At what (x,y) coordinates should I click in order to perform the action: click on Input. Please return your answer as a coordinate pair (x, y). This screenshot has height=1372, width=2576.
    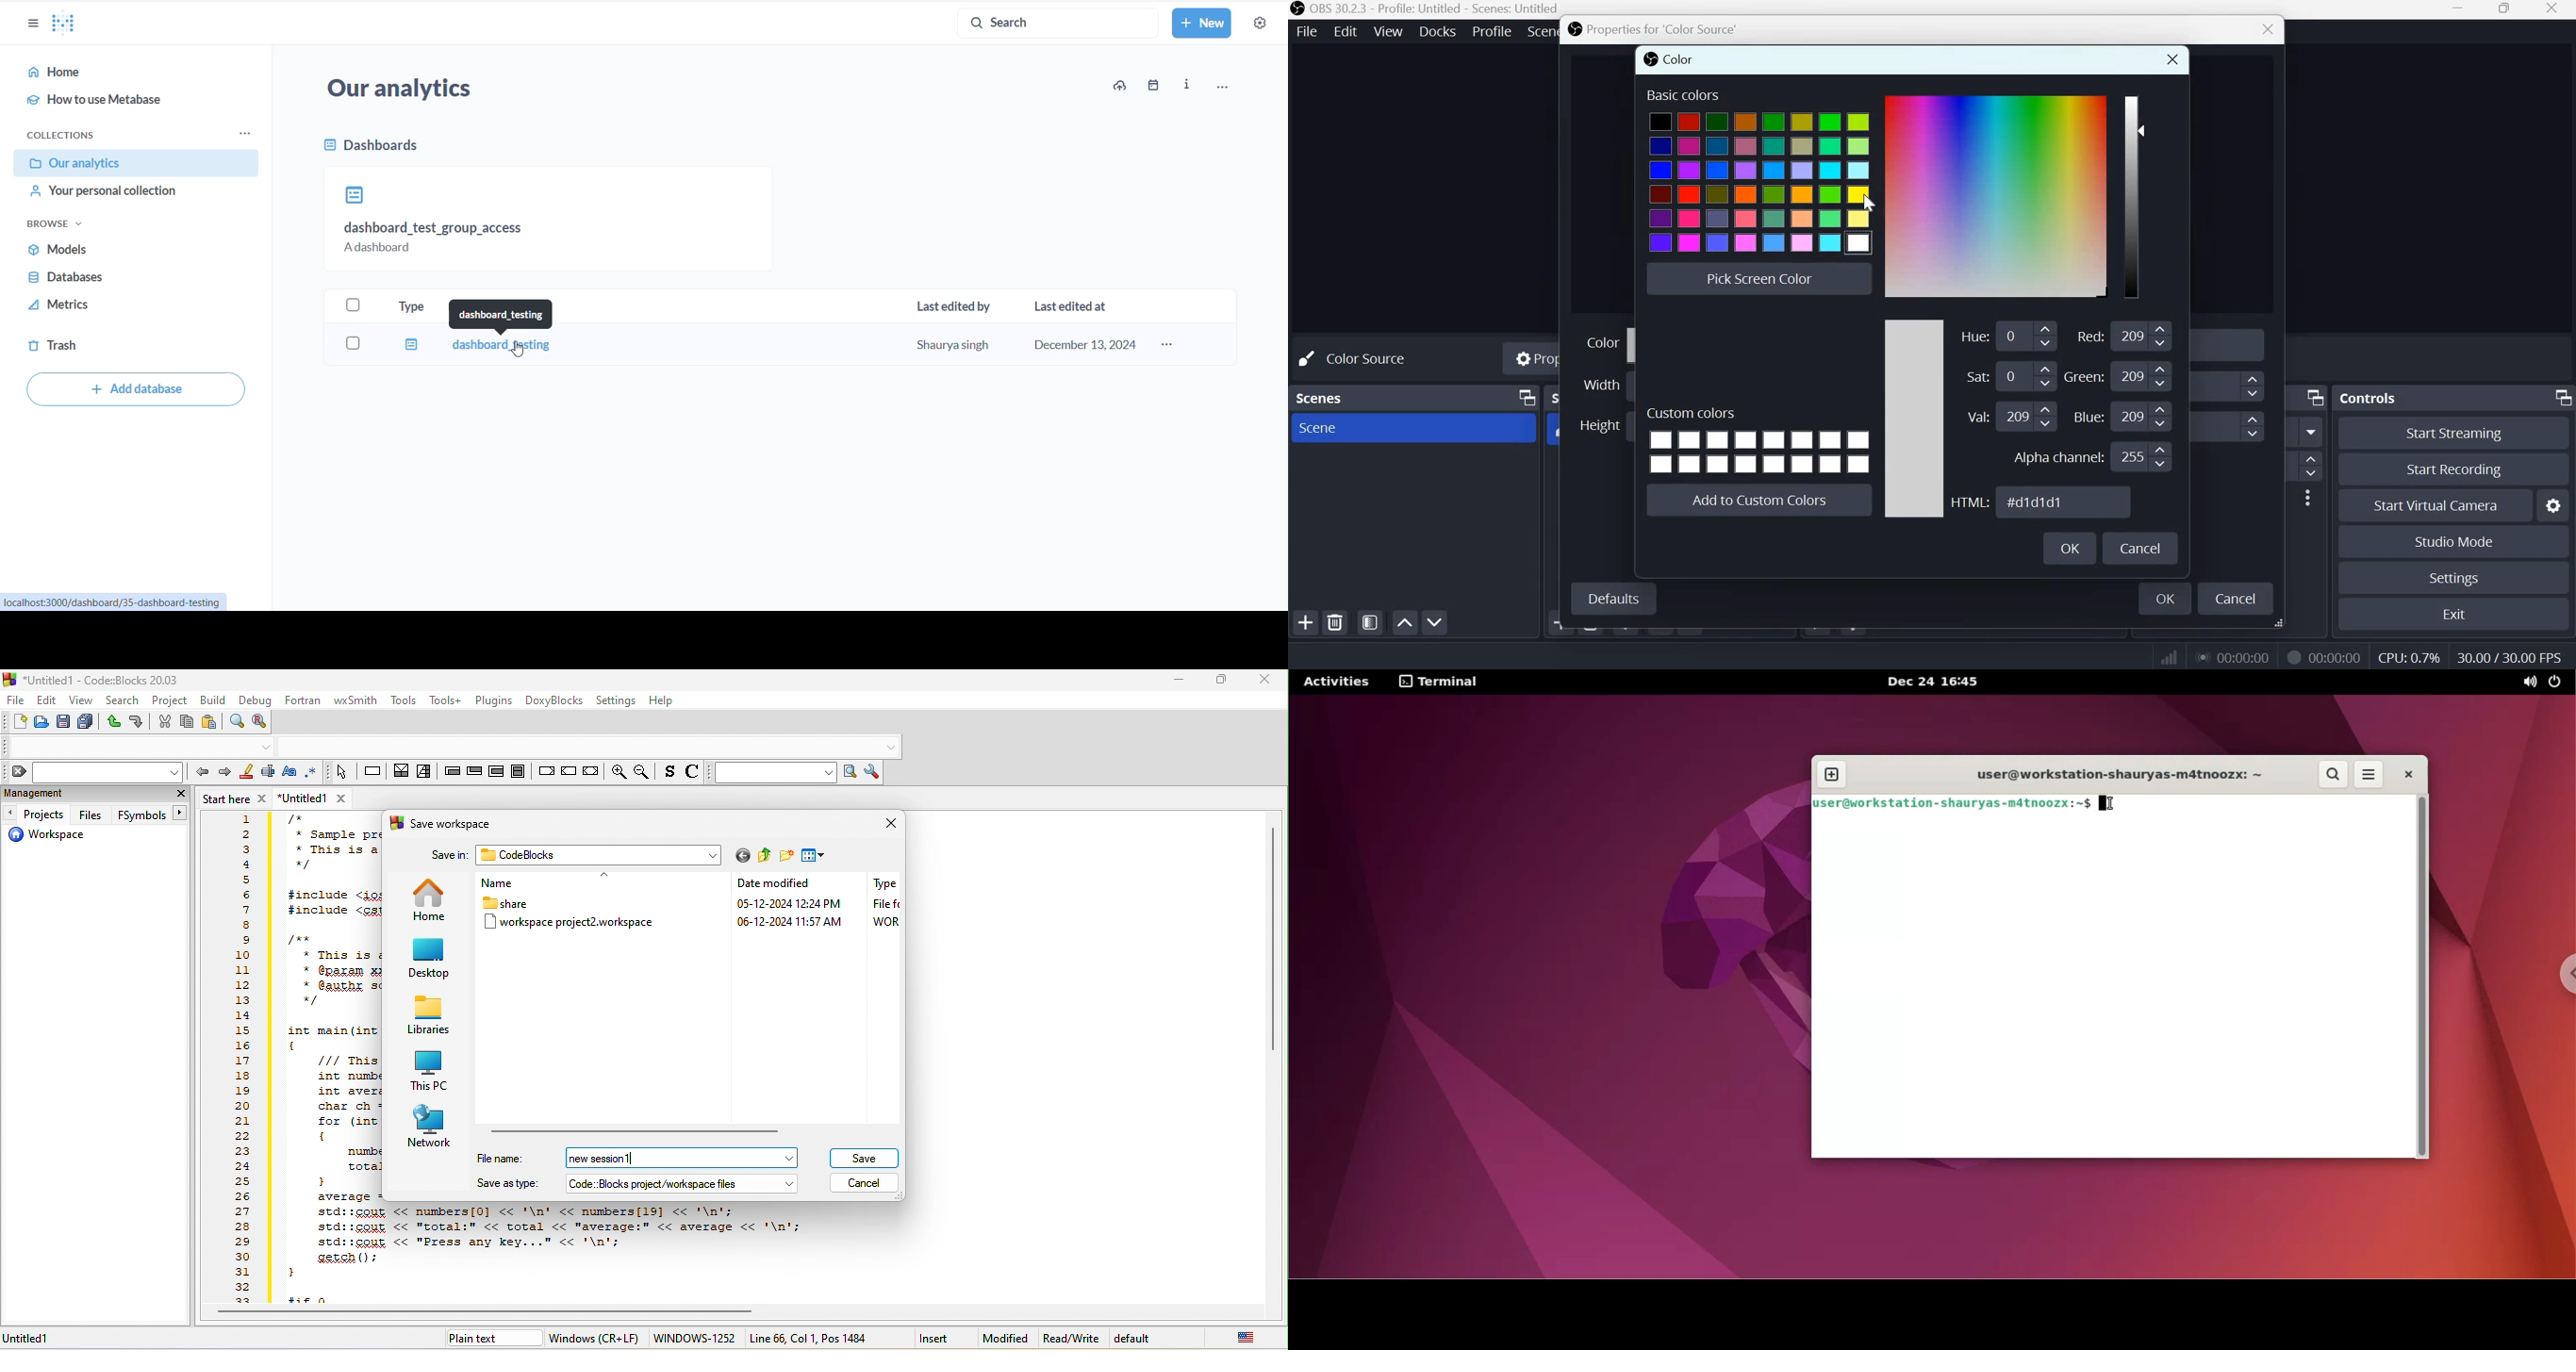
    Looking at the image, I should click on (2027, 376).